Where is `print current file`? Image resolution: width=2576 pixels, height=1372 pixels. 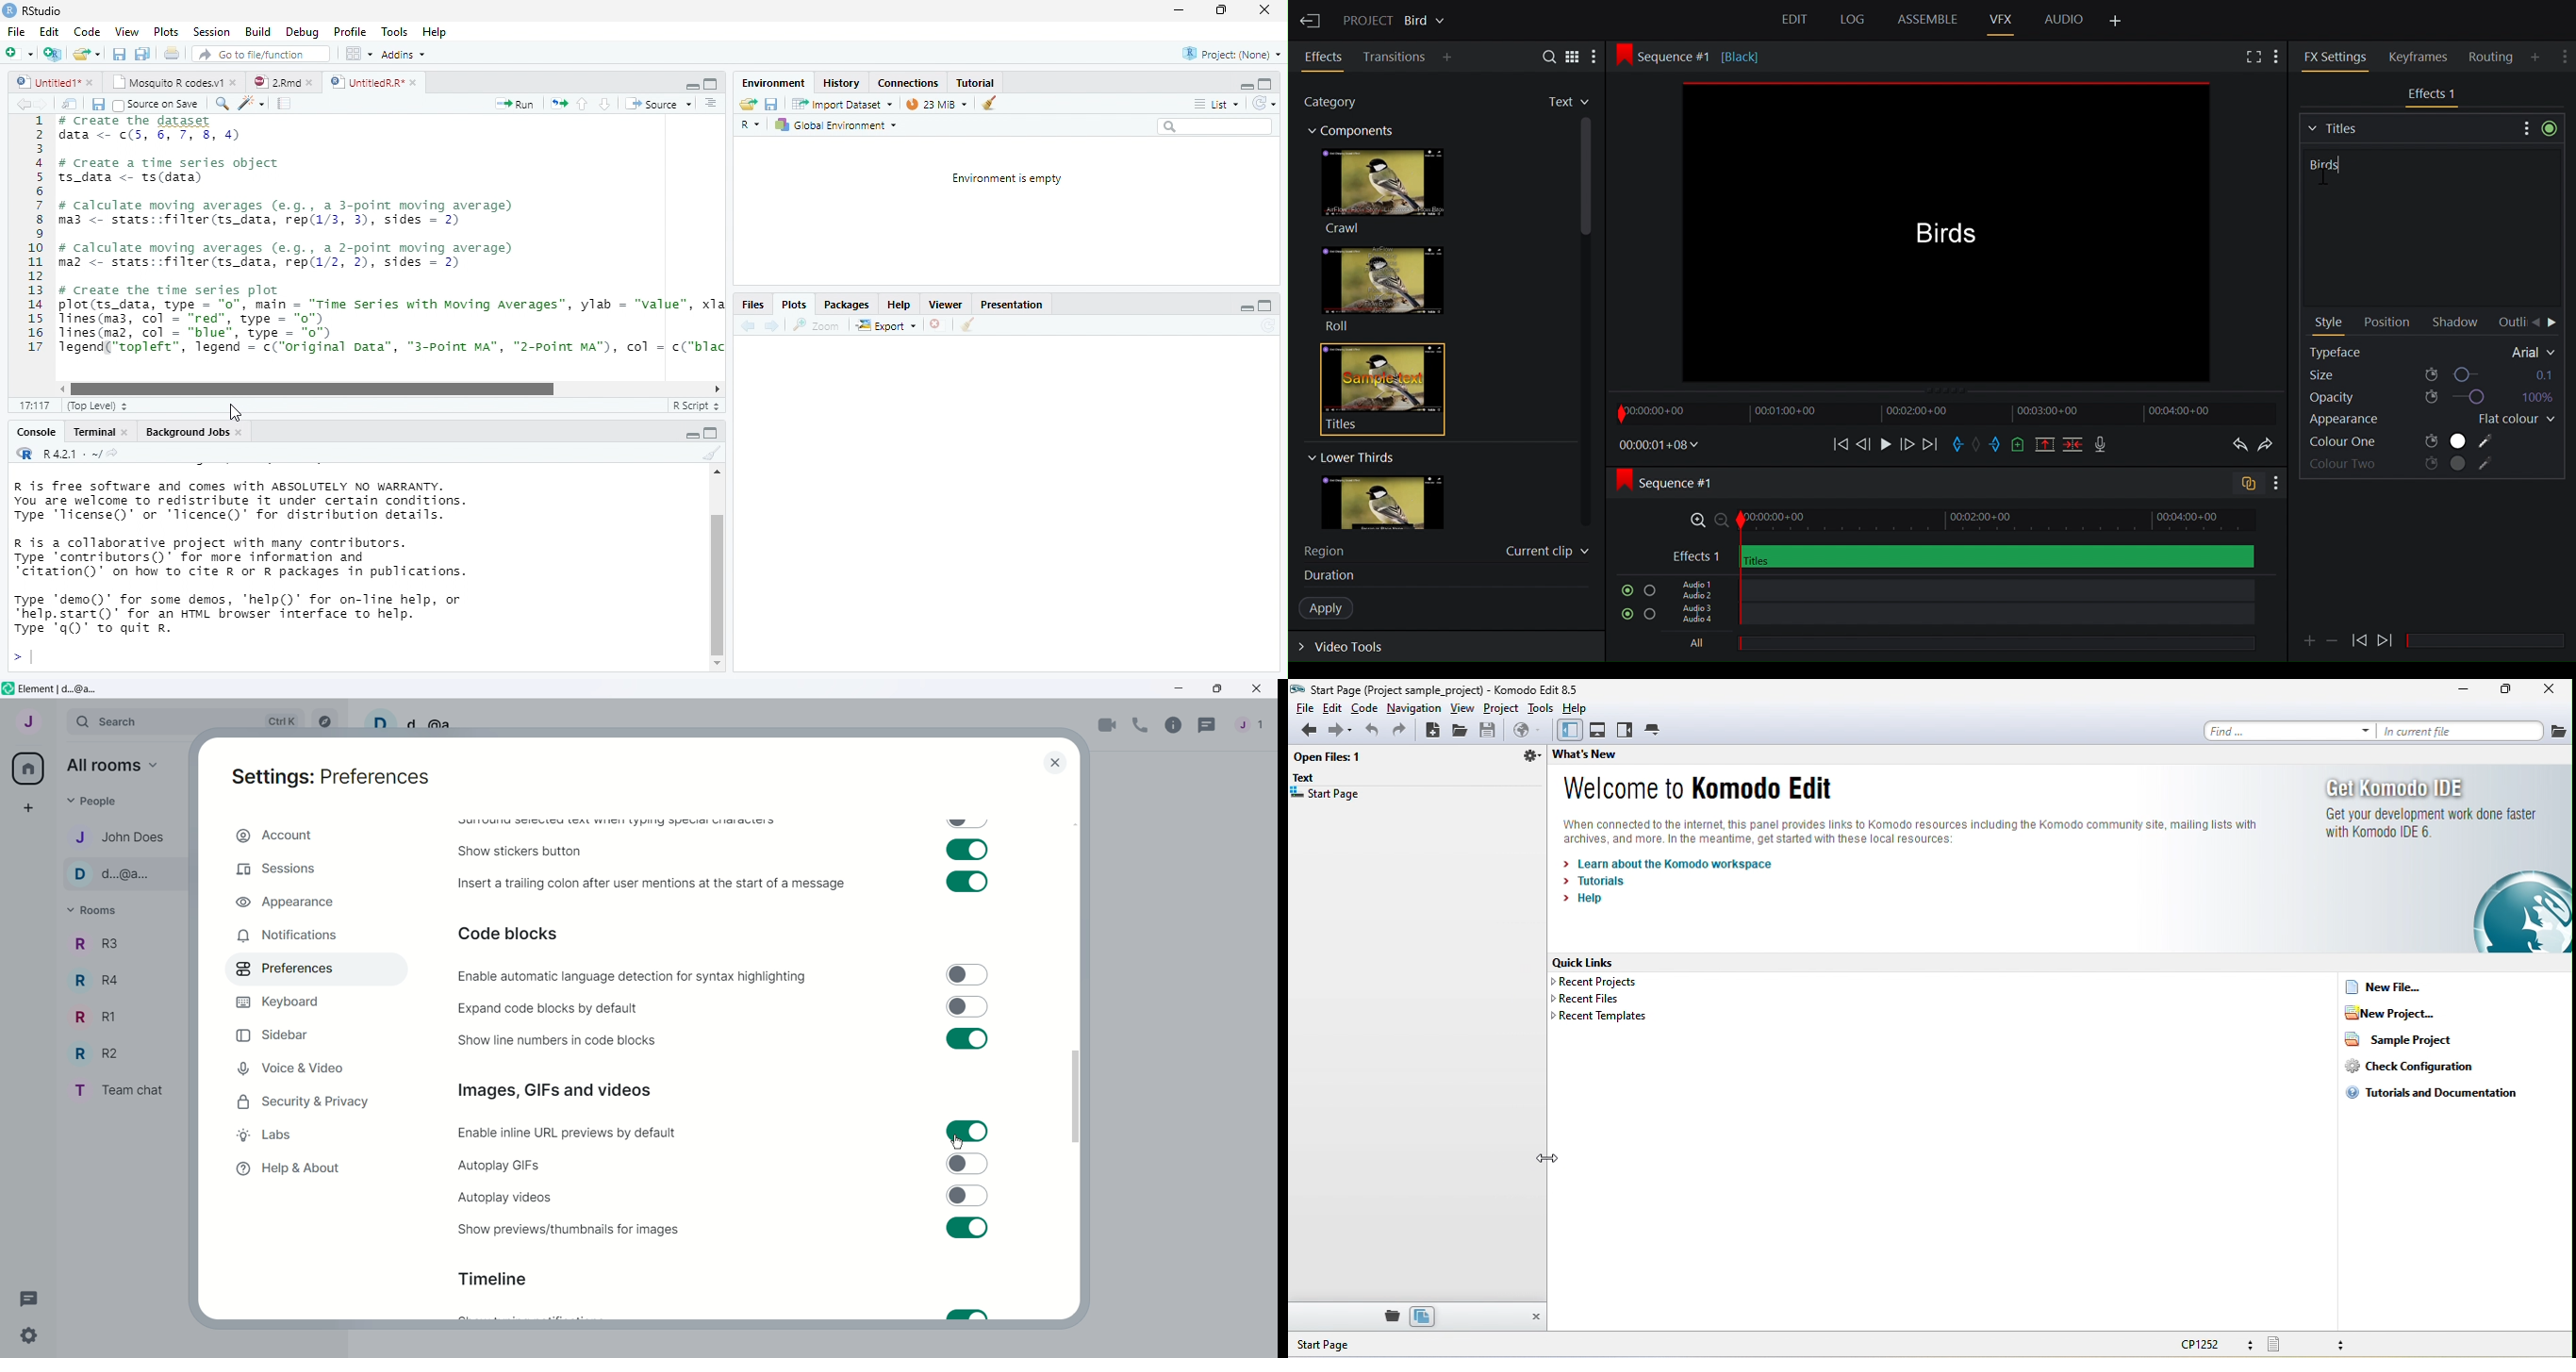
print current file is located at coordinates (142, 54).